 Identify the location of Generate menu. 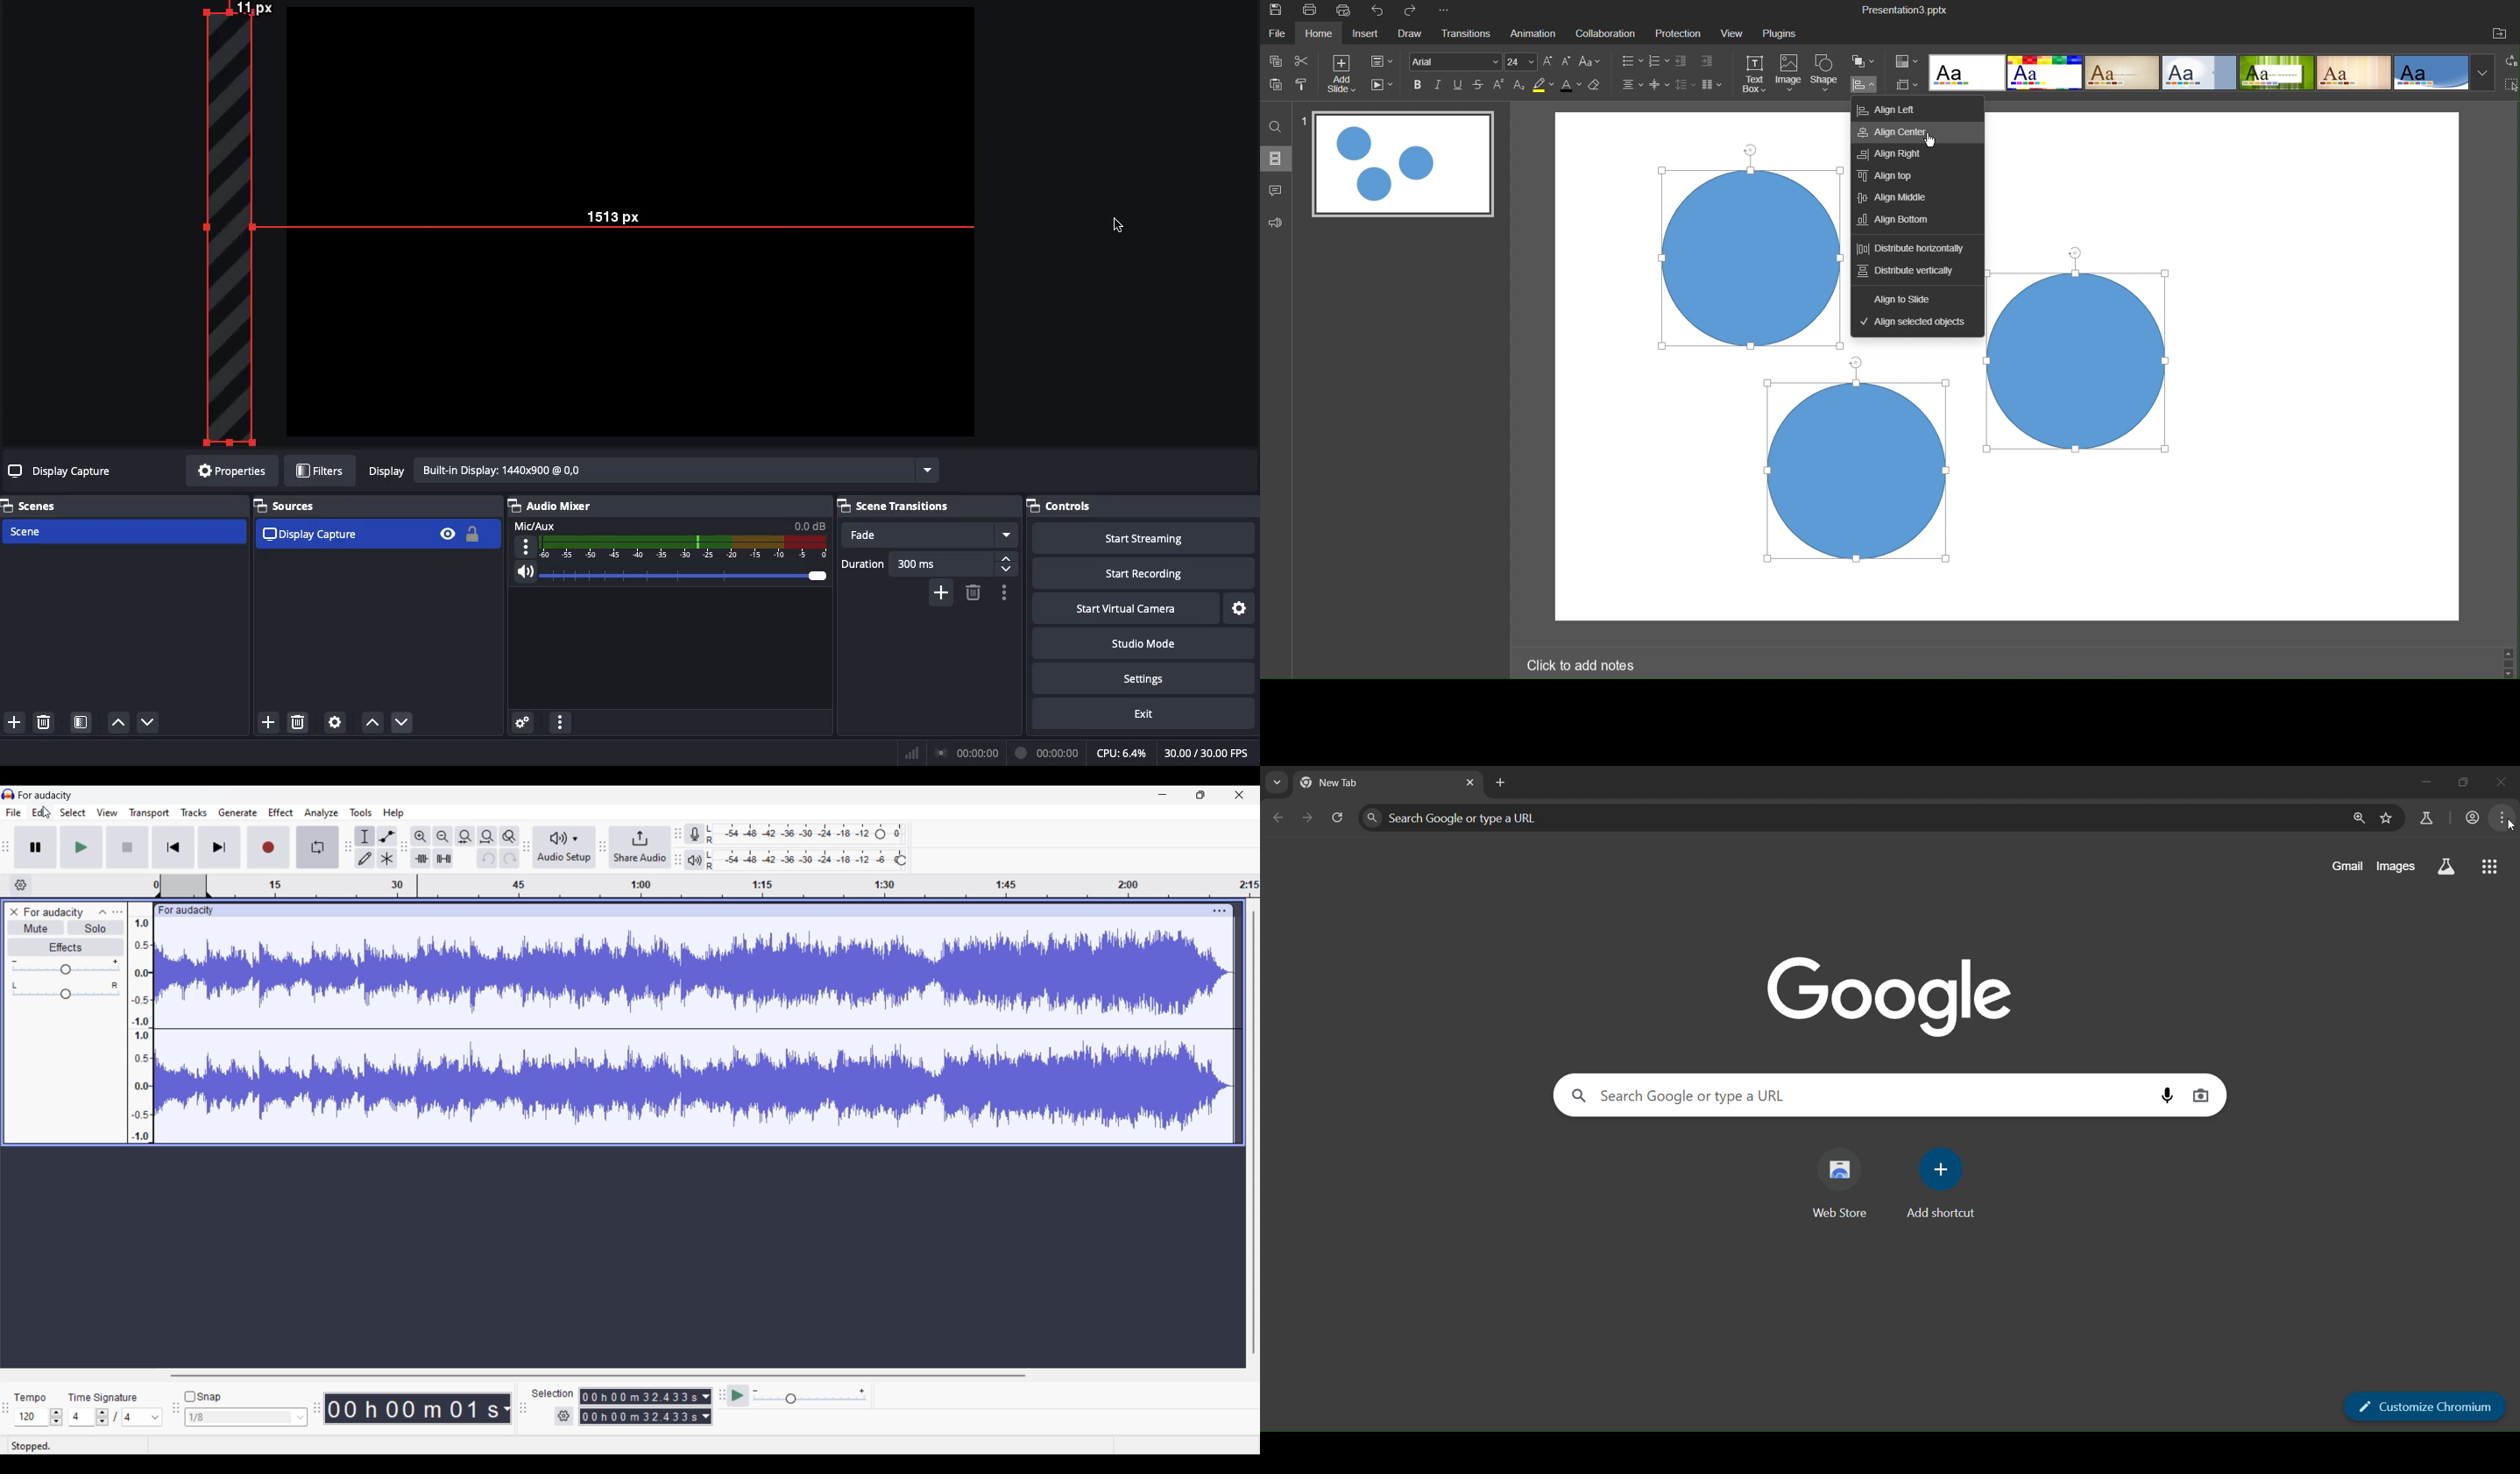
(238, 813).